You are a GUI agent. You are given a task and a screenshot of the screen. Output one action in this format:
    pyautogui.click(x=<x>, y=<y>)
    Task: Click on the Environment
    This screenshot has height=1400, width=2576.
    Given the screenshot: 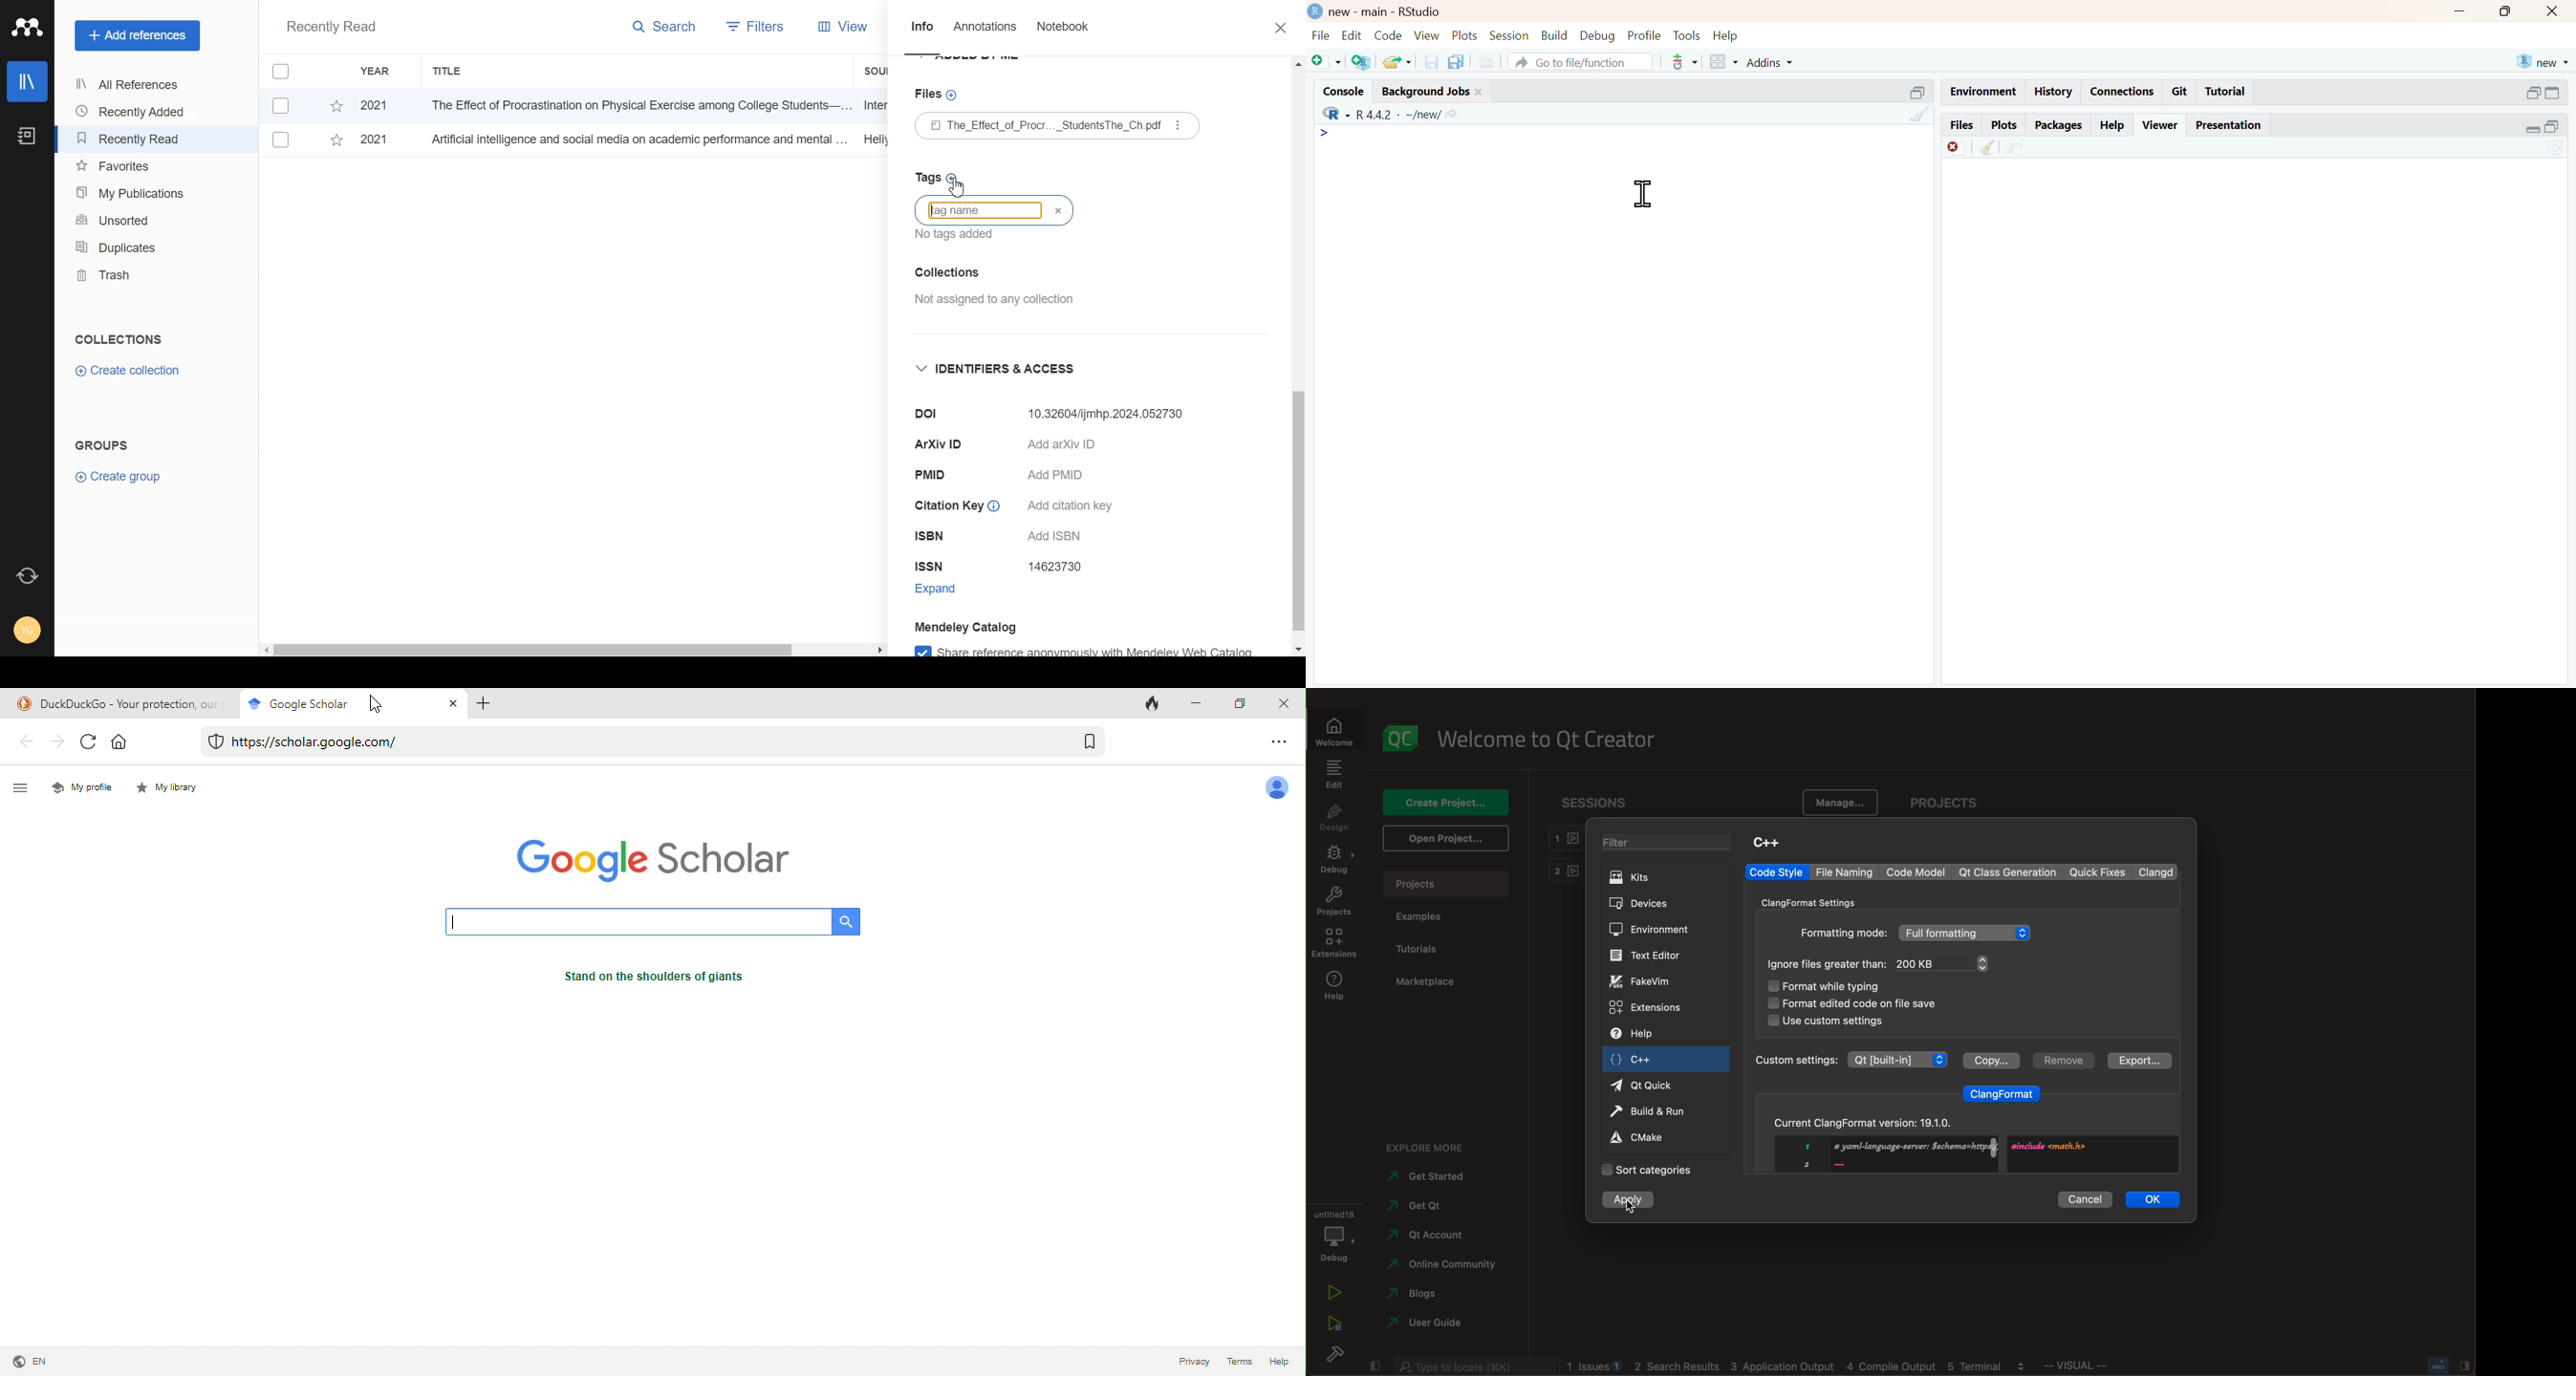 What is the action you would take?
    pyautogui.click(x=1982, y=91)
    